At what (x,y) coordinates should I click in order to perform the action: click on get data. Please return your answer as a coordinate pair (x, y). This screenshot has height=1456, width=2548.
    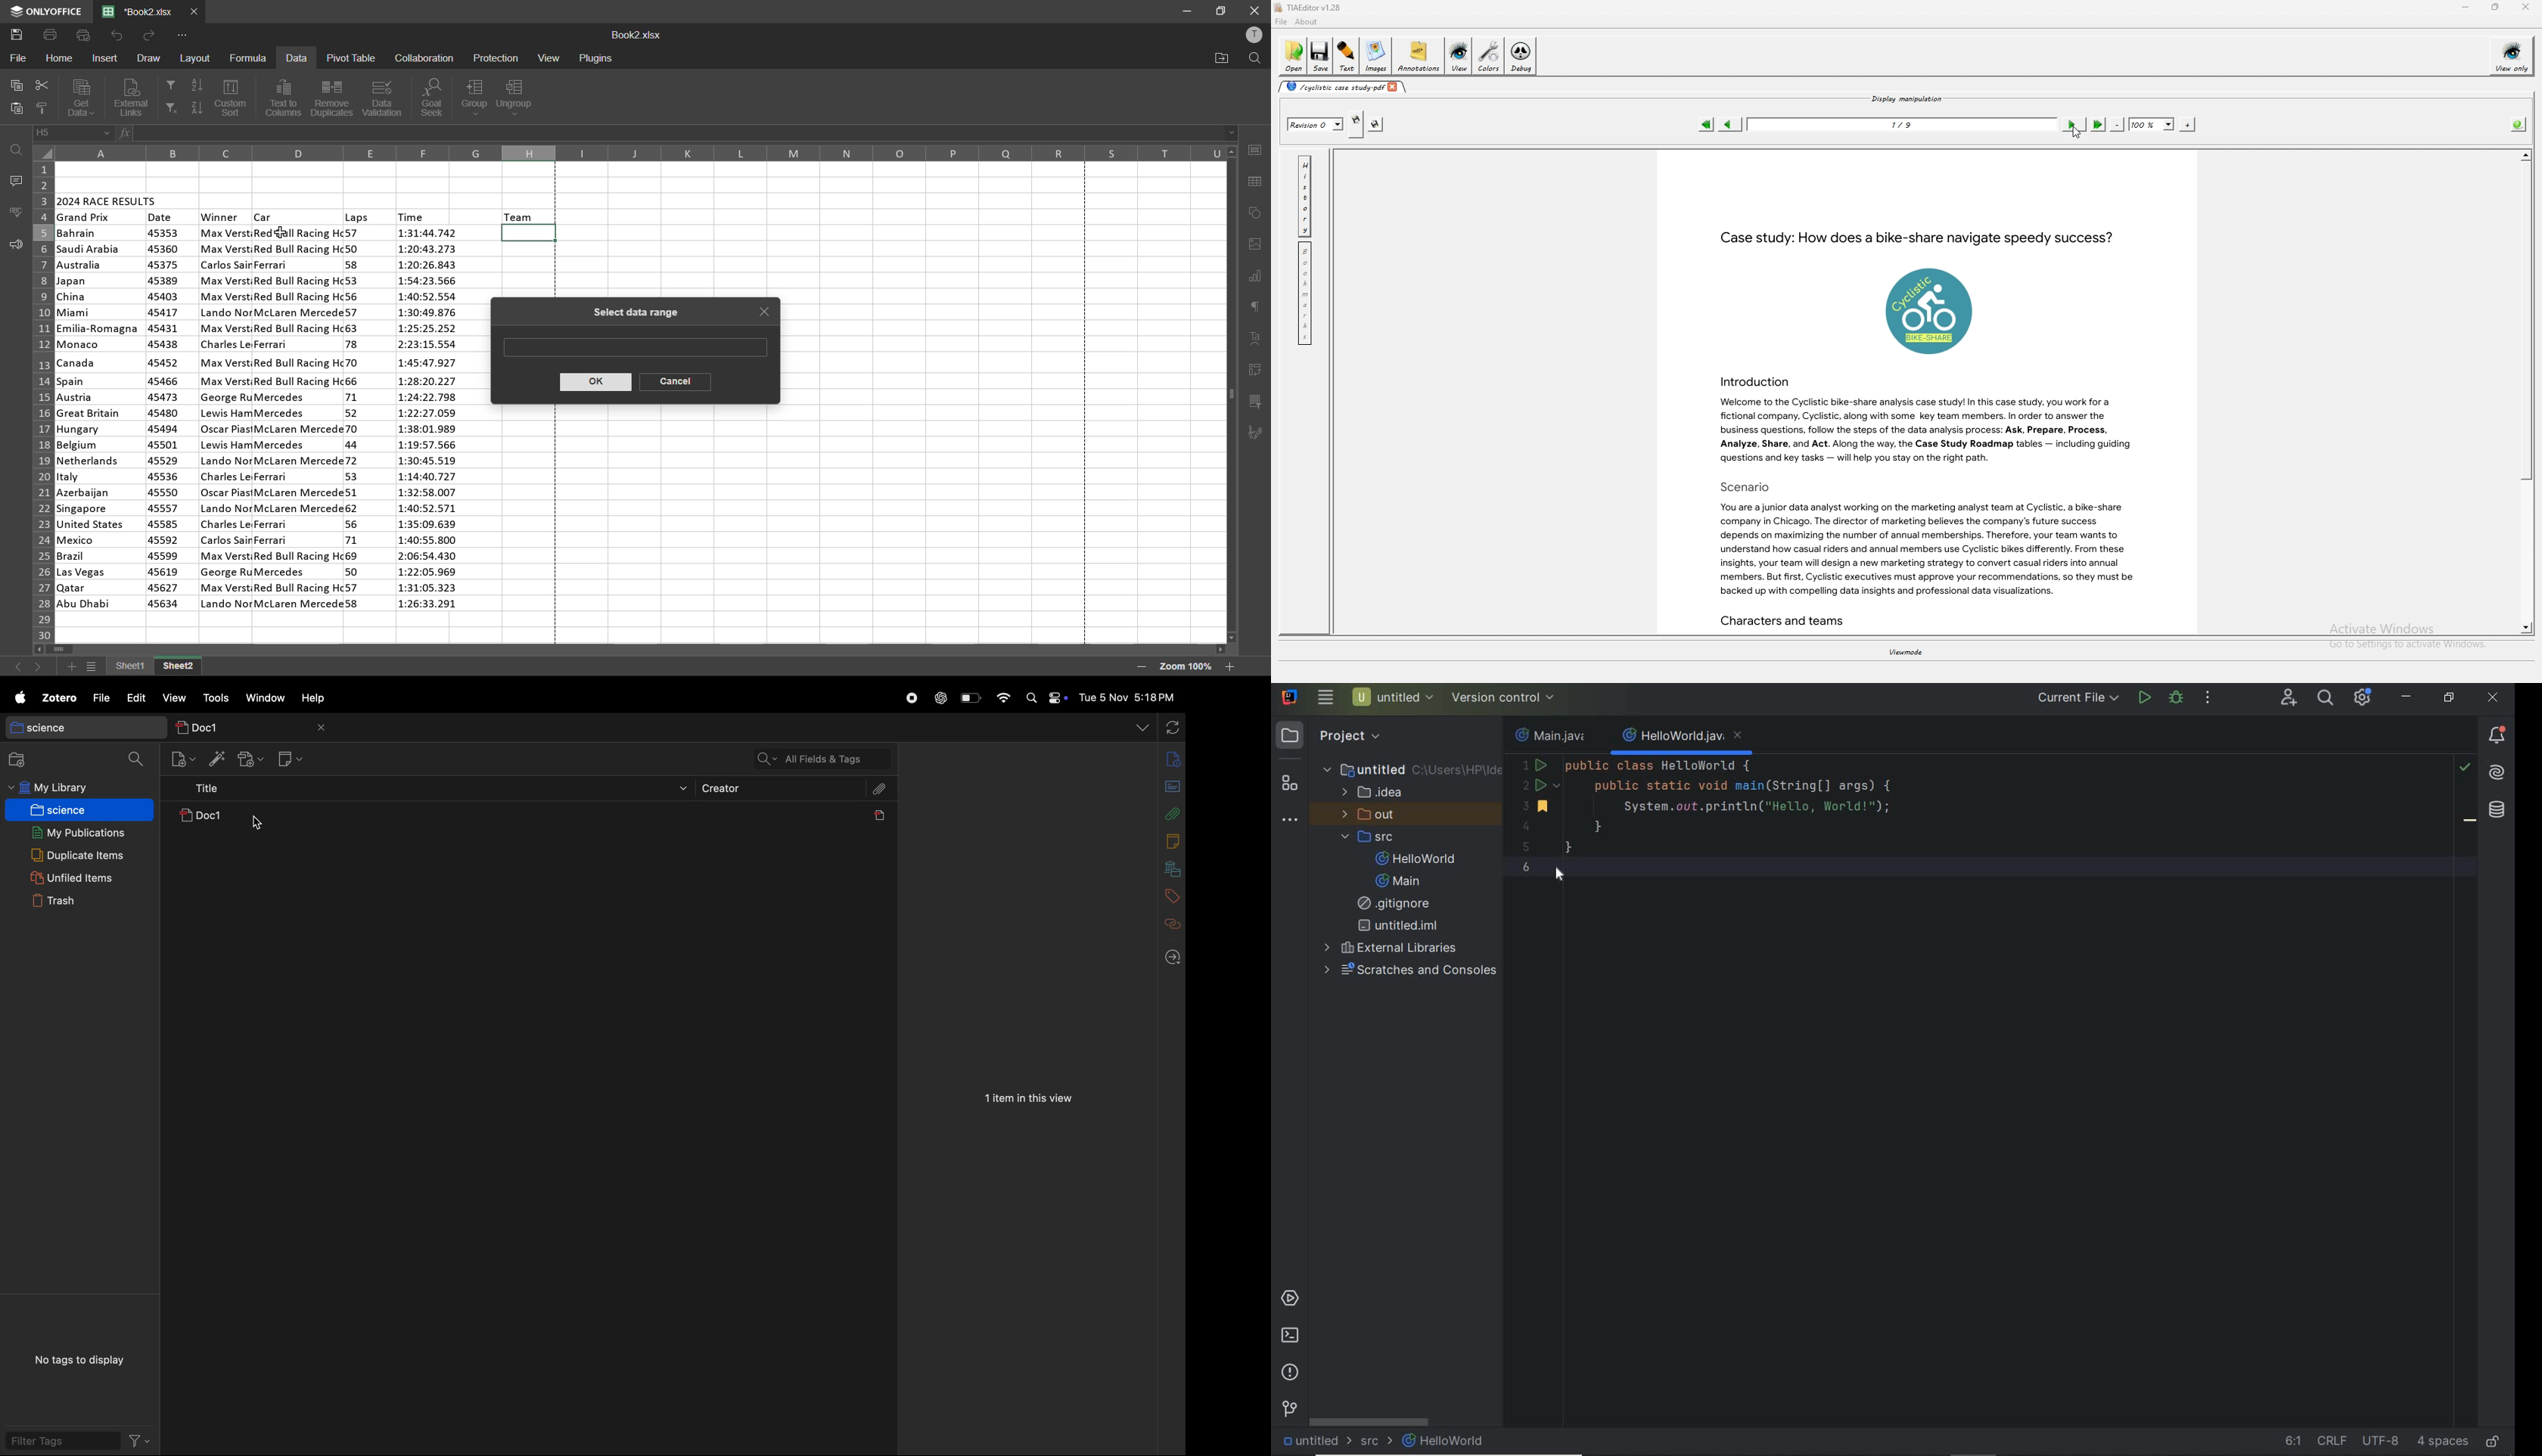
    Looking at the image, I should click on (80, 97).